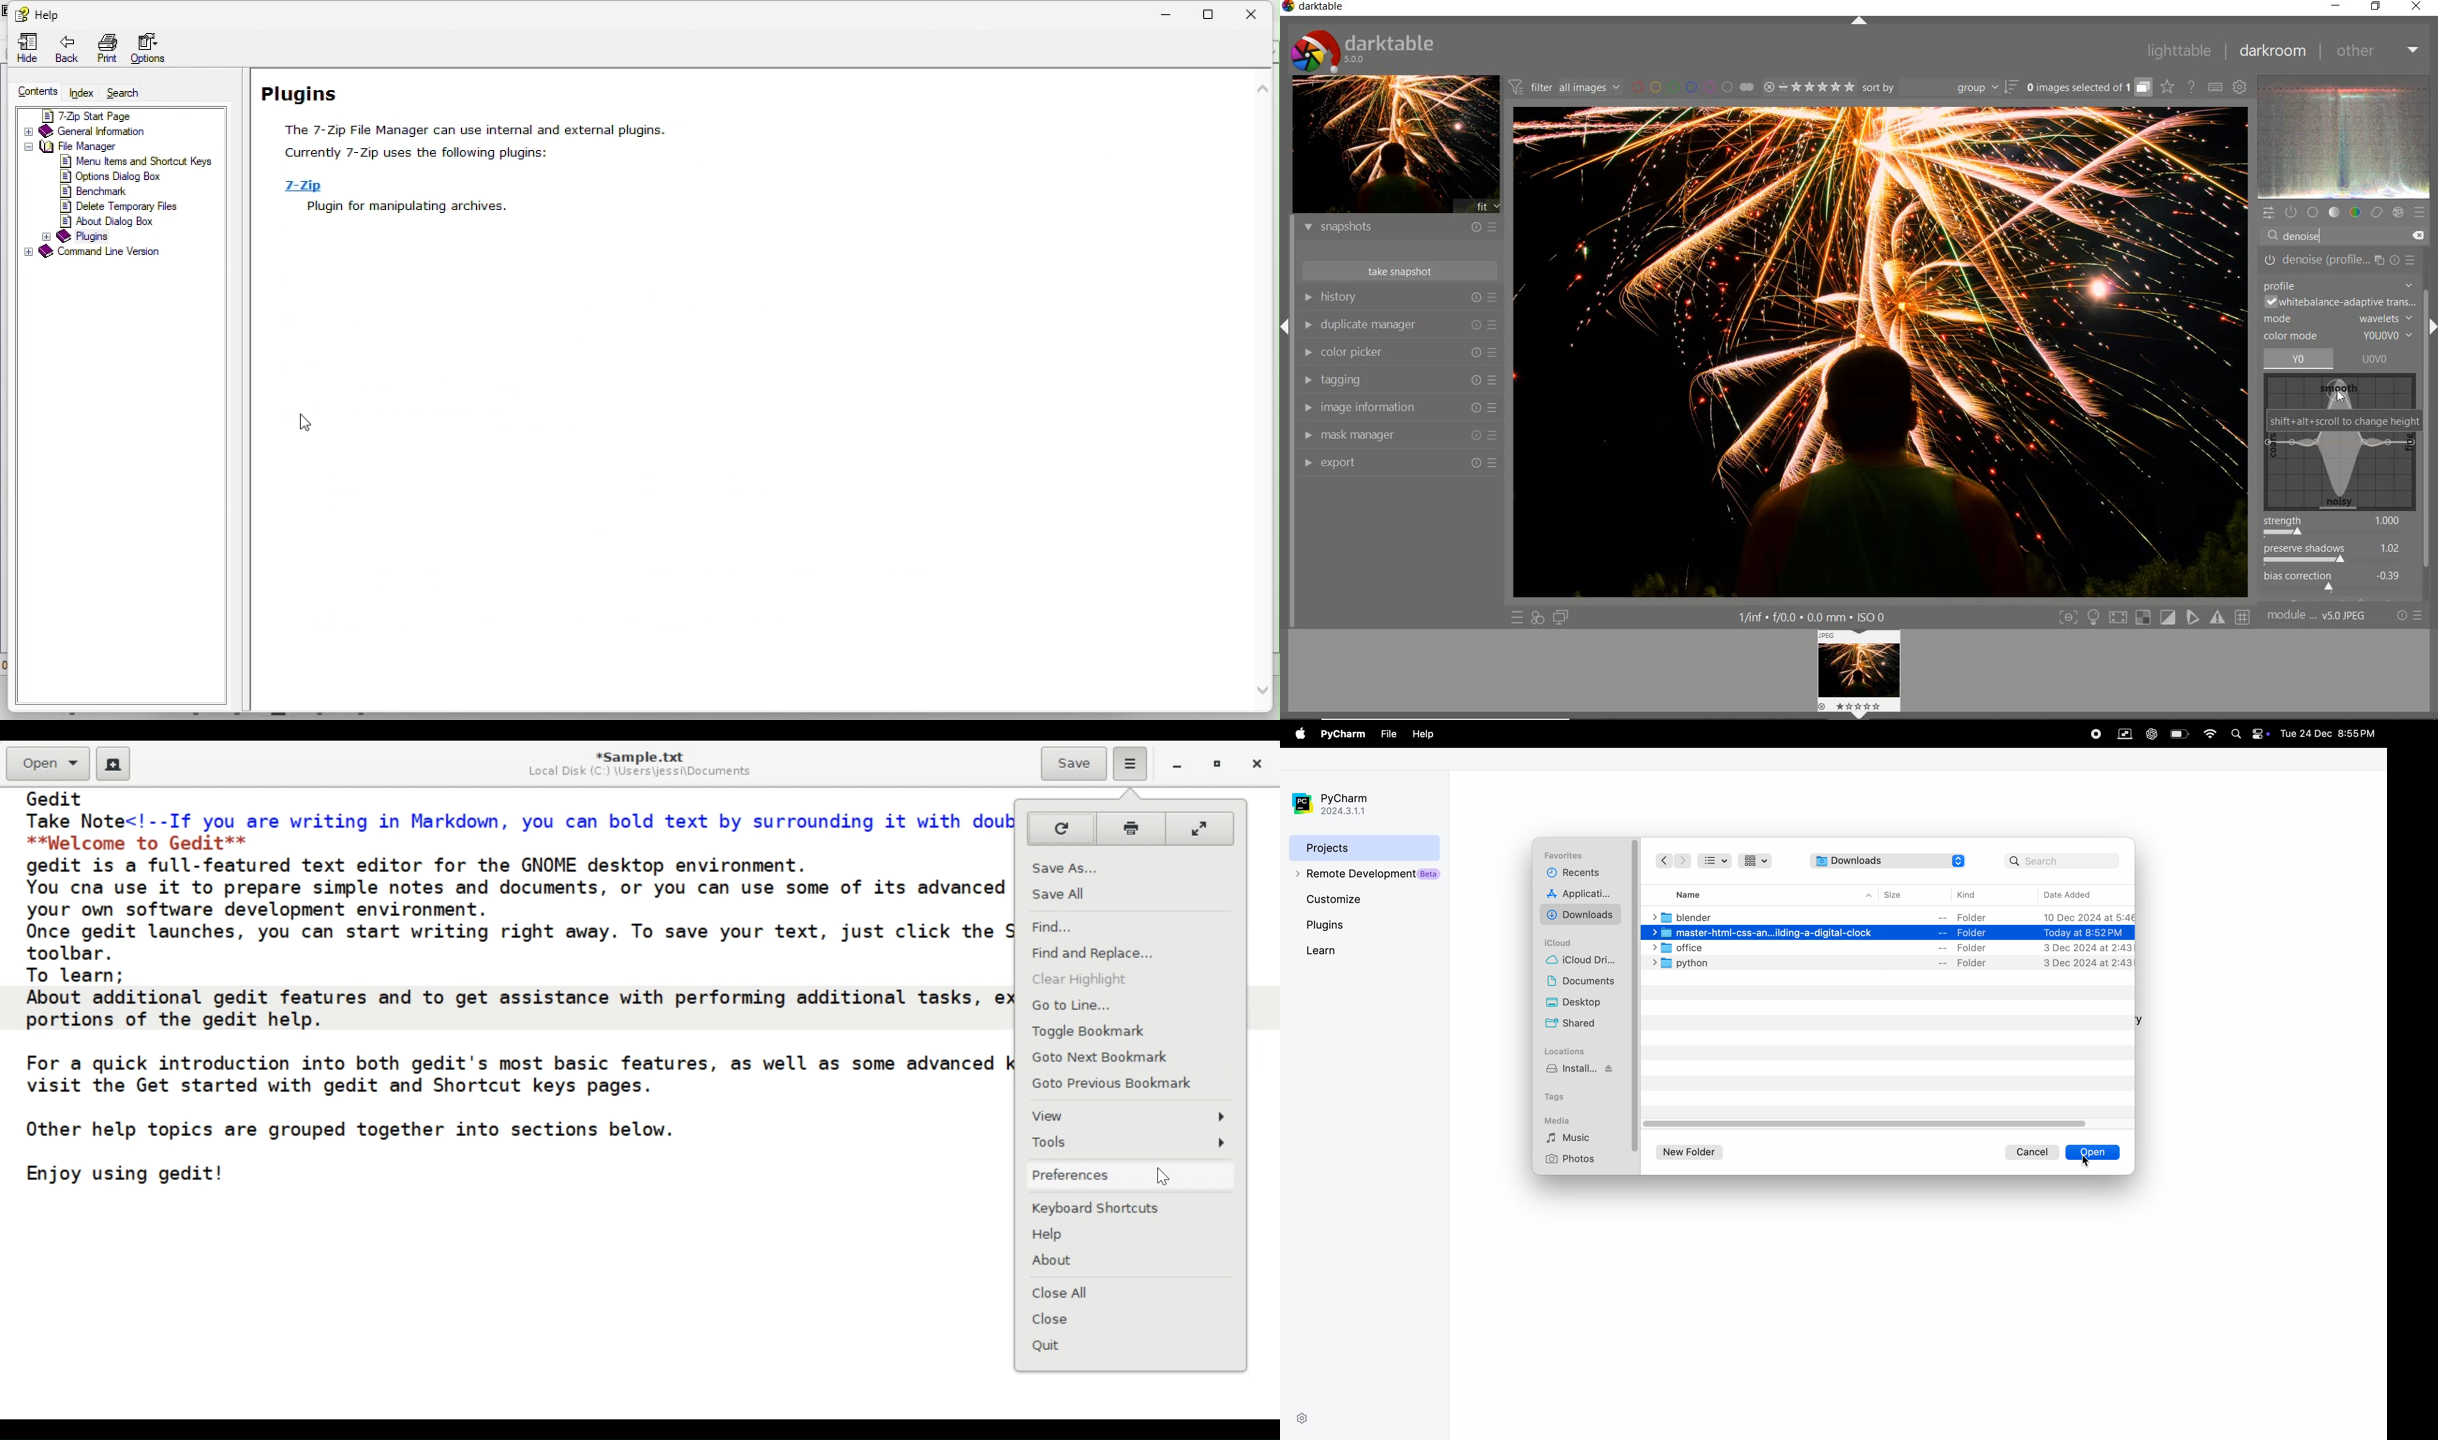  I want to click on grouped images, so click(2088, 86).